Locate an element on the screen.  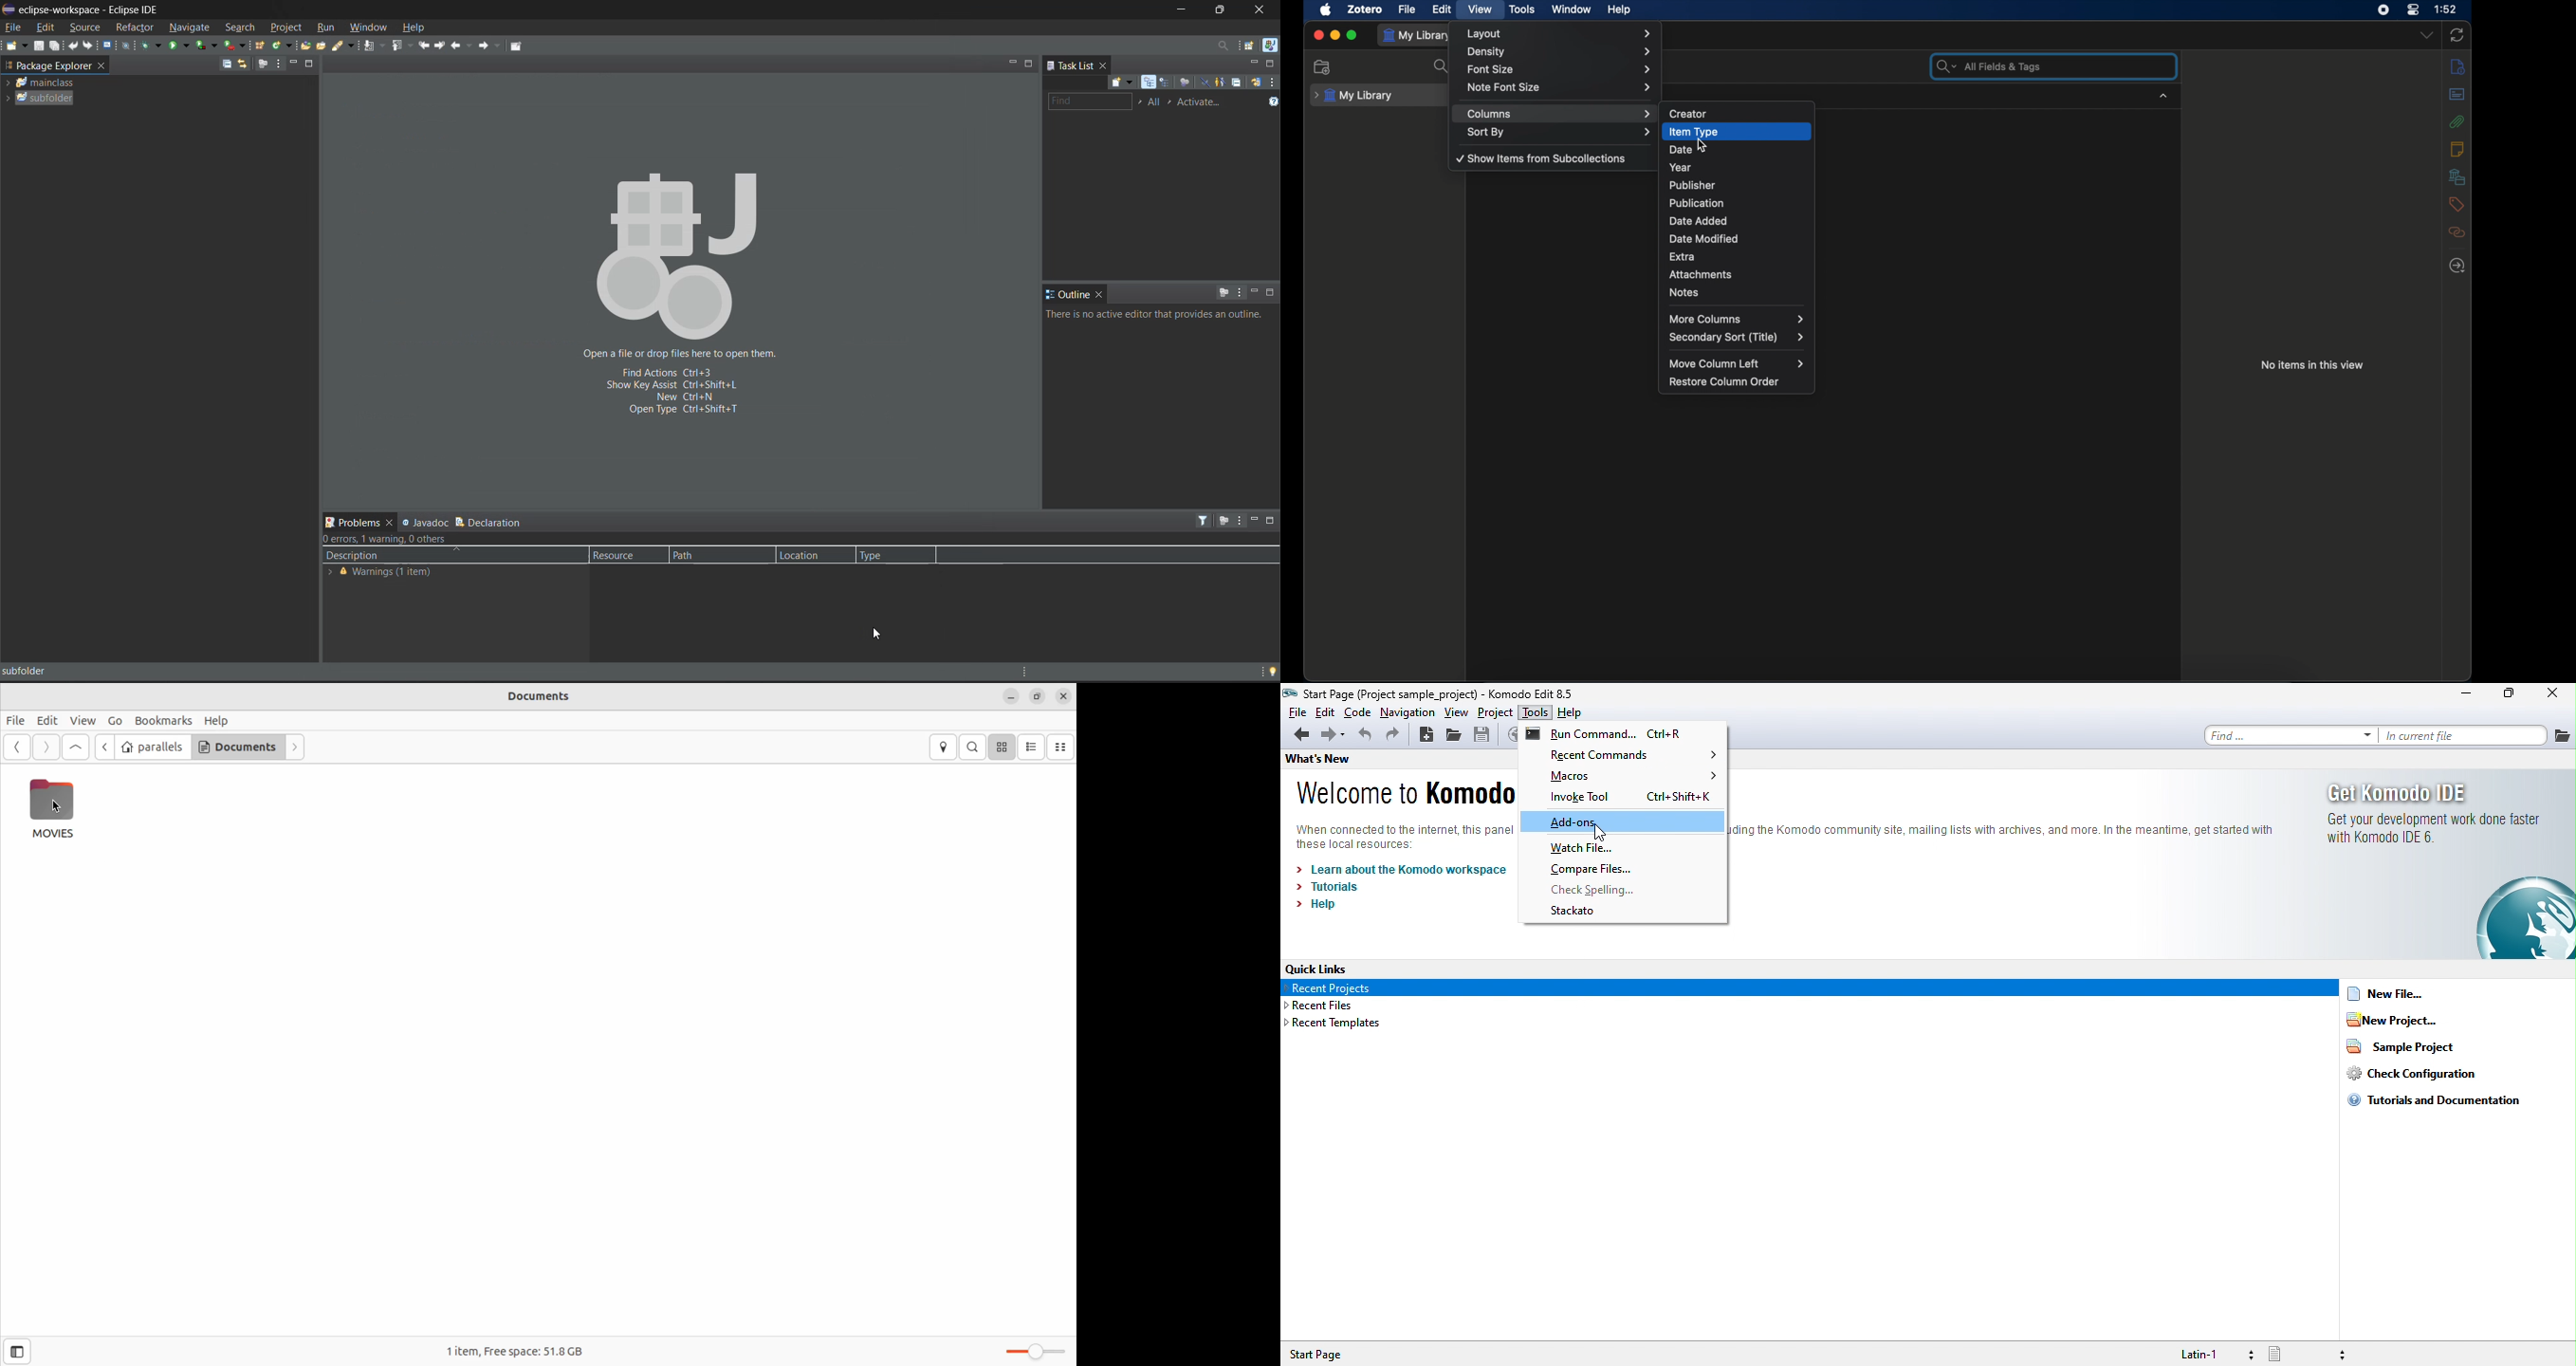
notes is located at coordinates (2457, 149).